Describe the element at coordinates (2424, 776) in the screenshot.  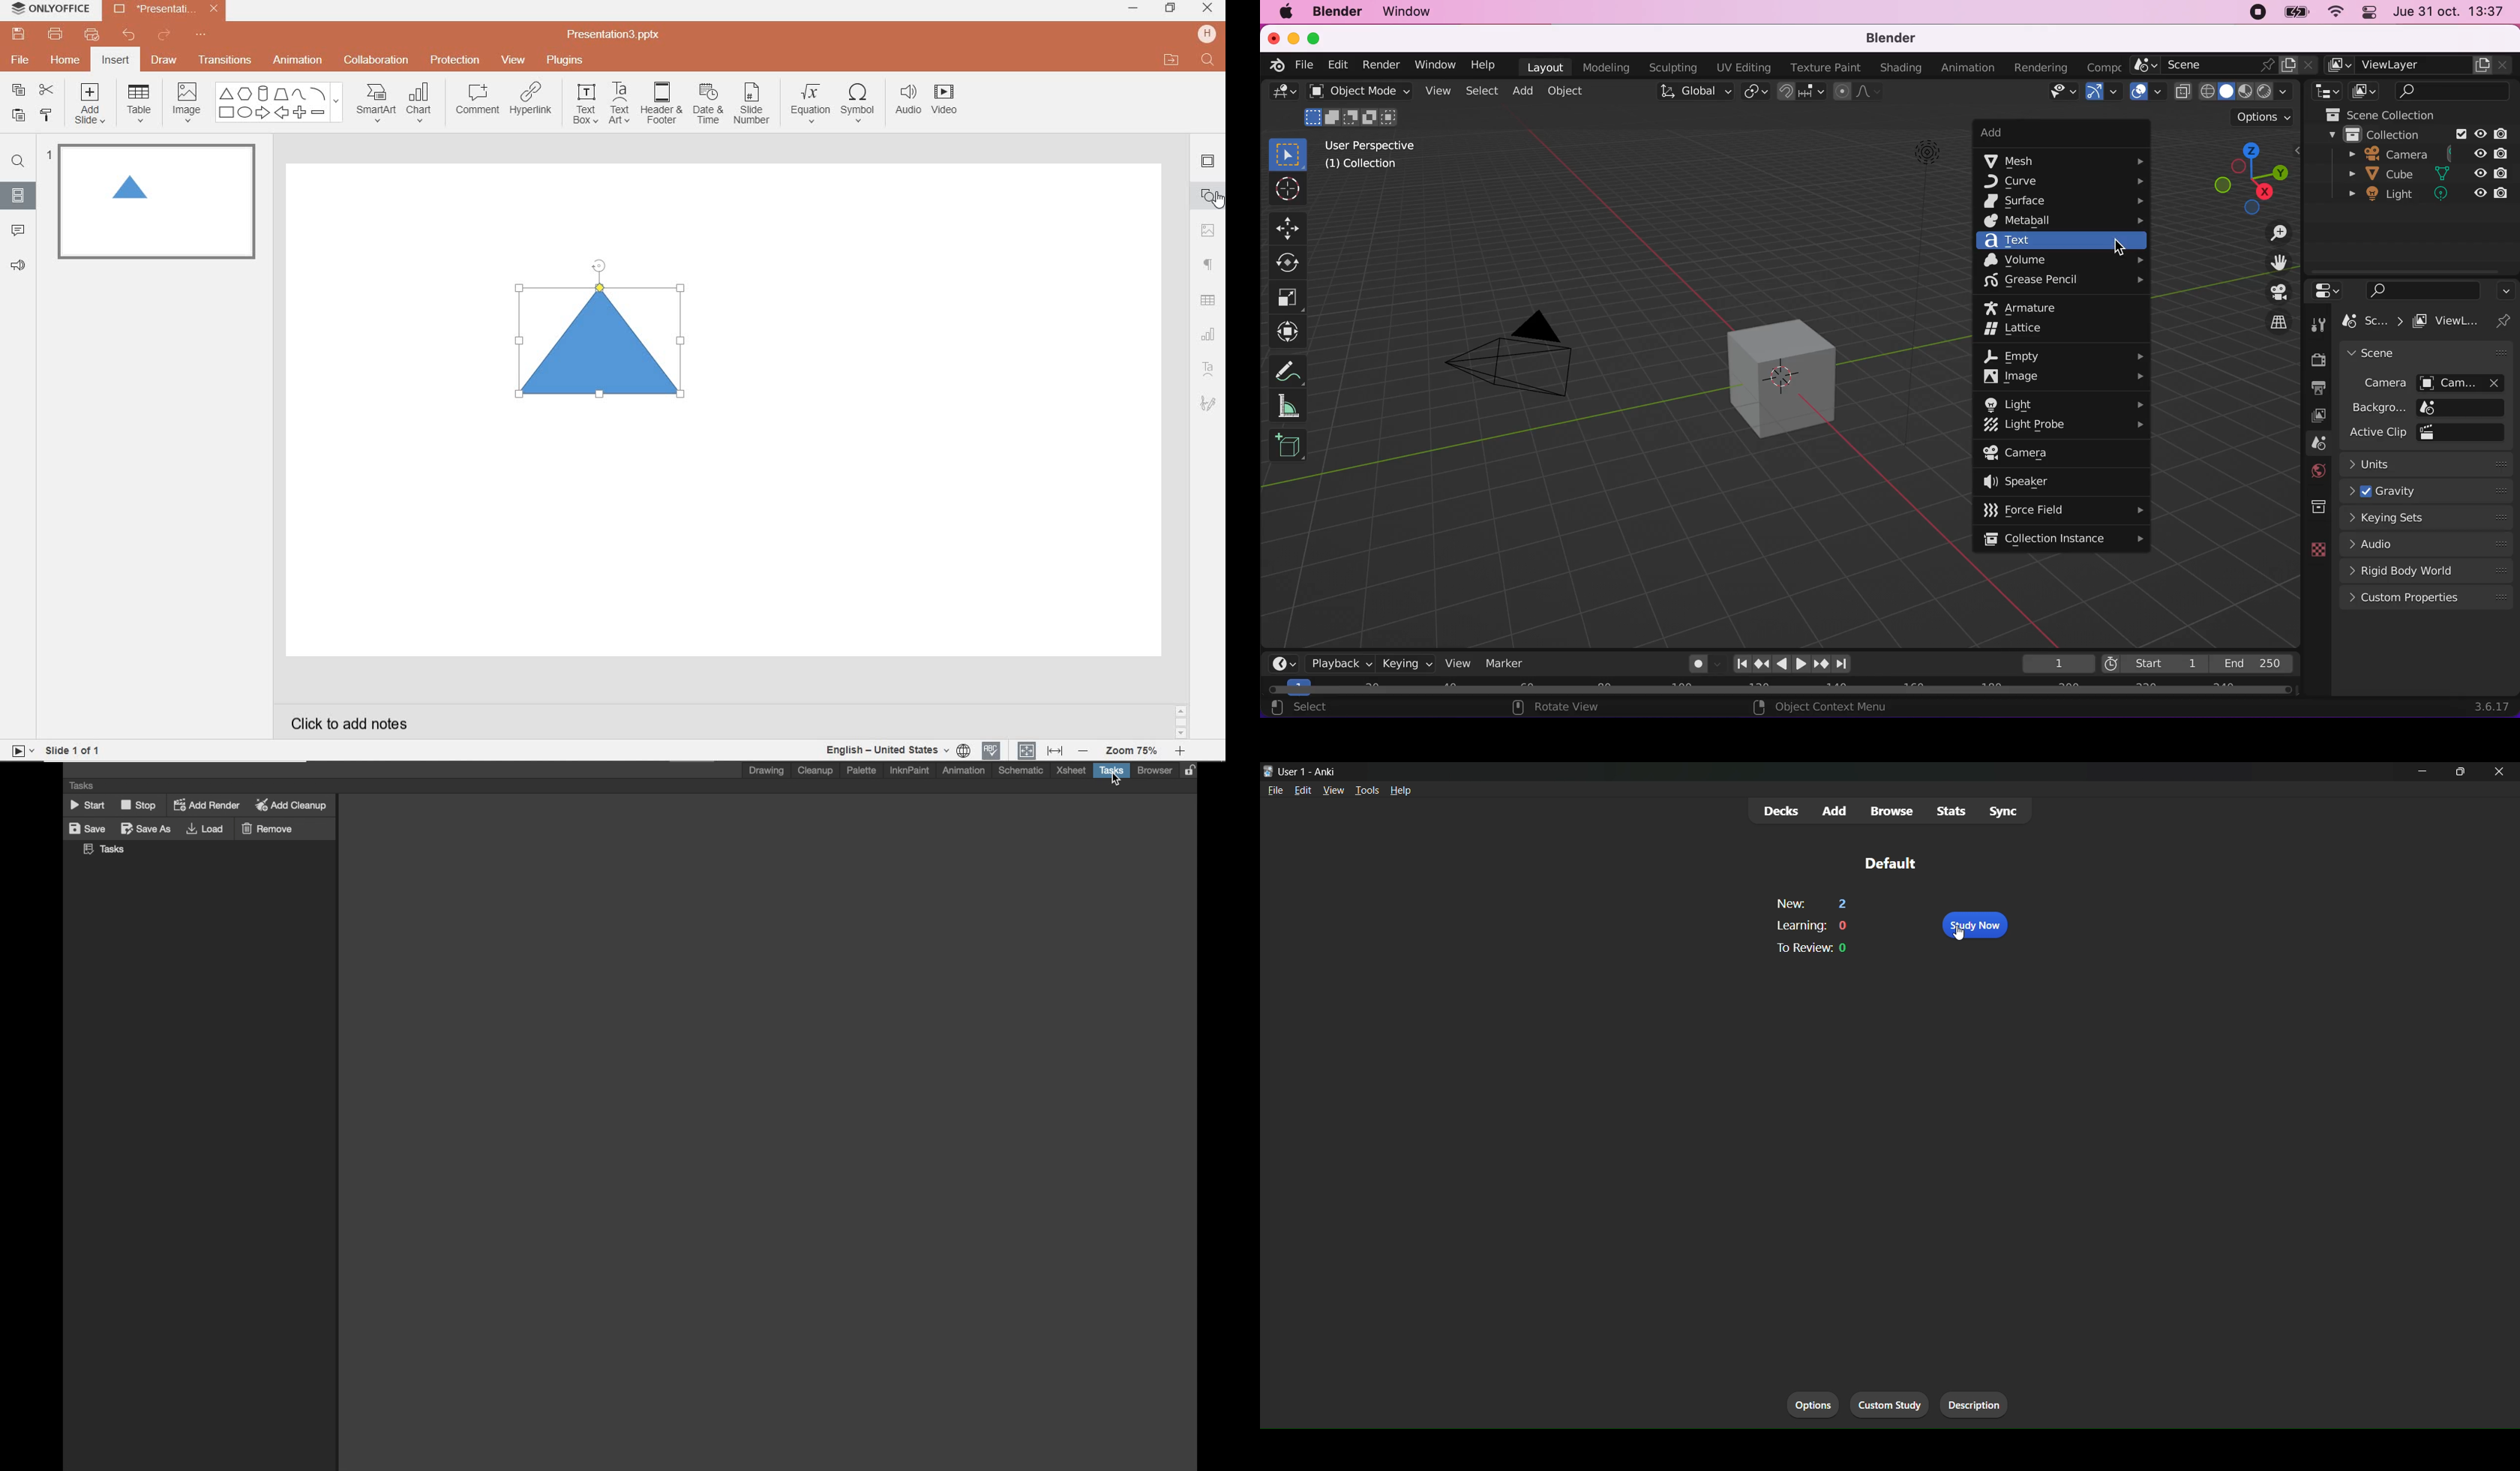
I see `minimize` at that location.